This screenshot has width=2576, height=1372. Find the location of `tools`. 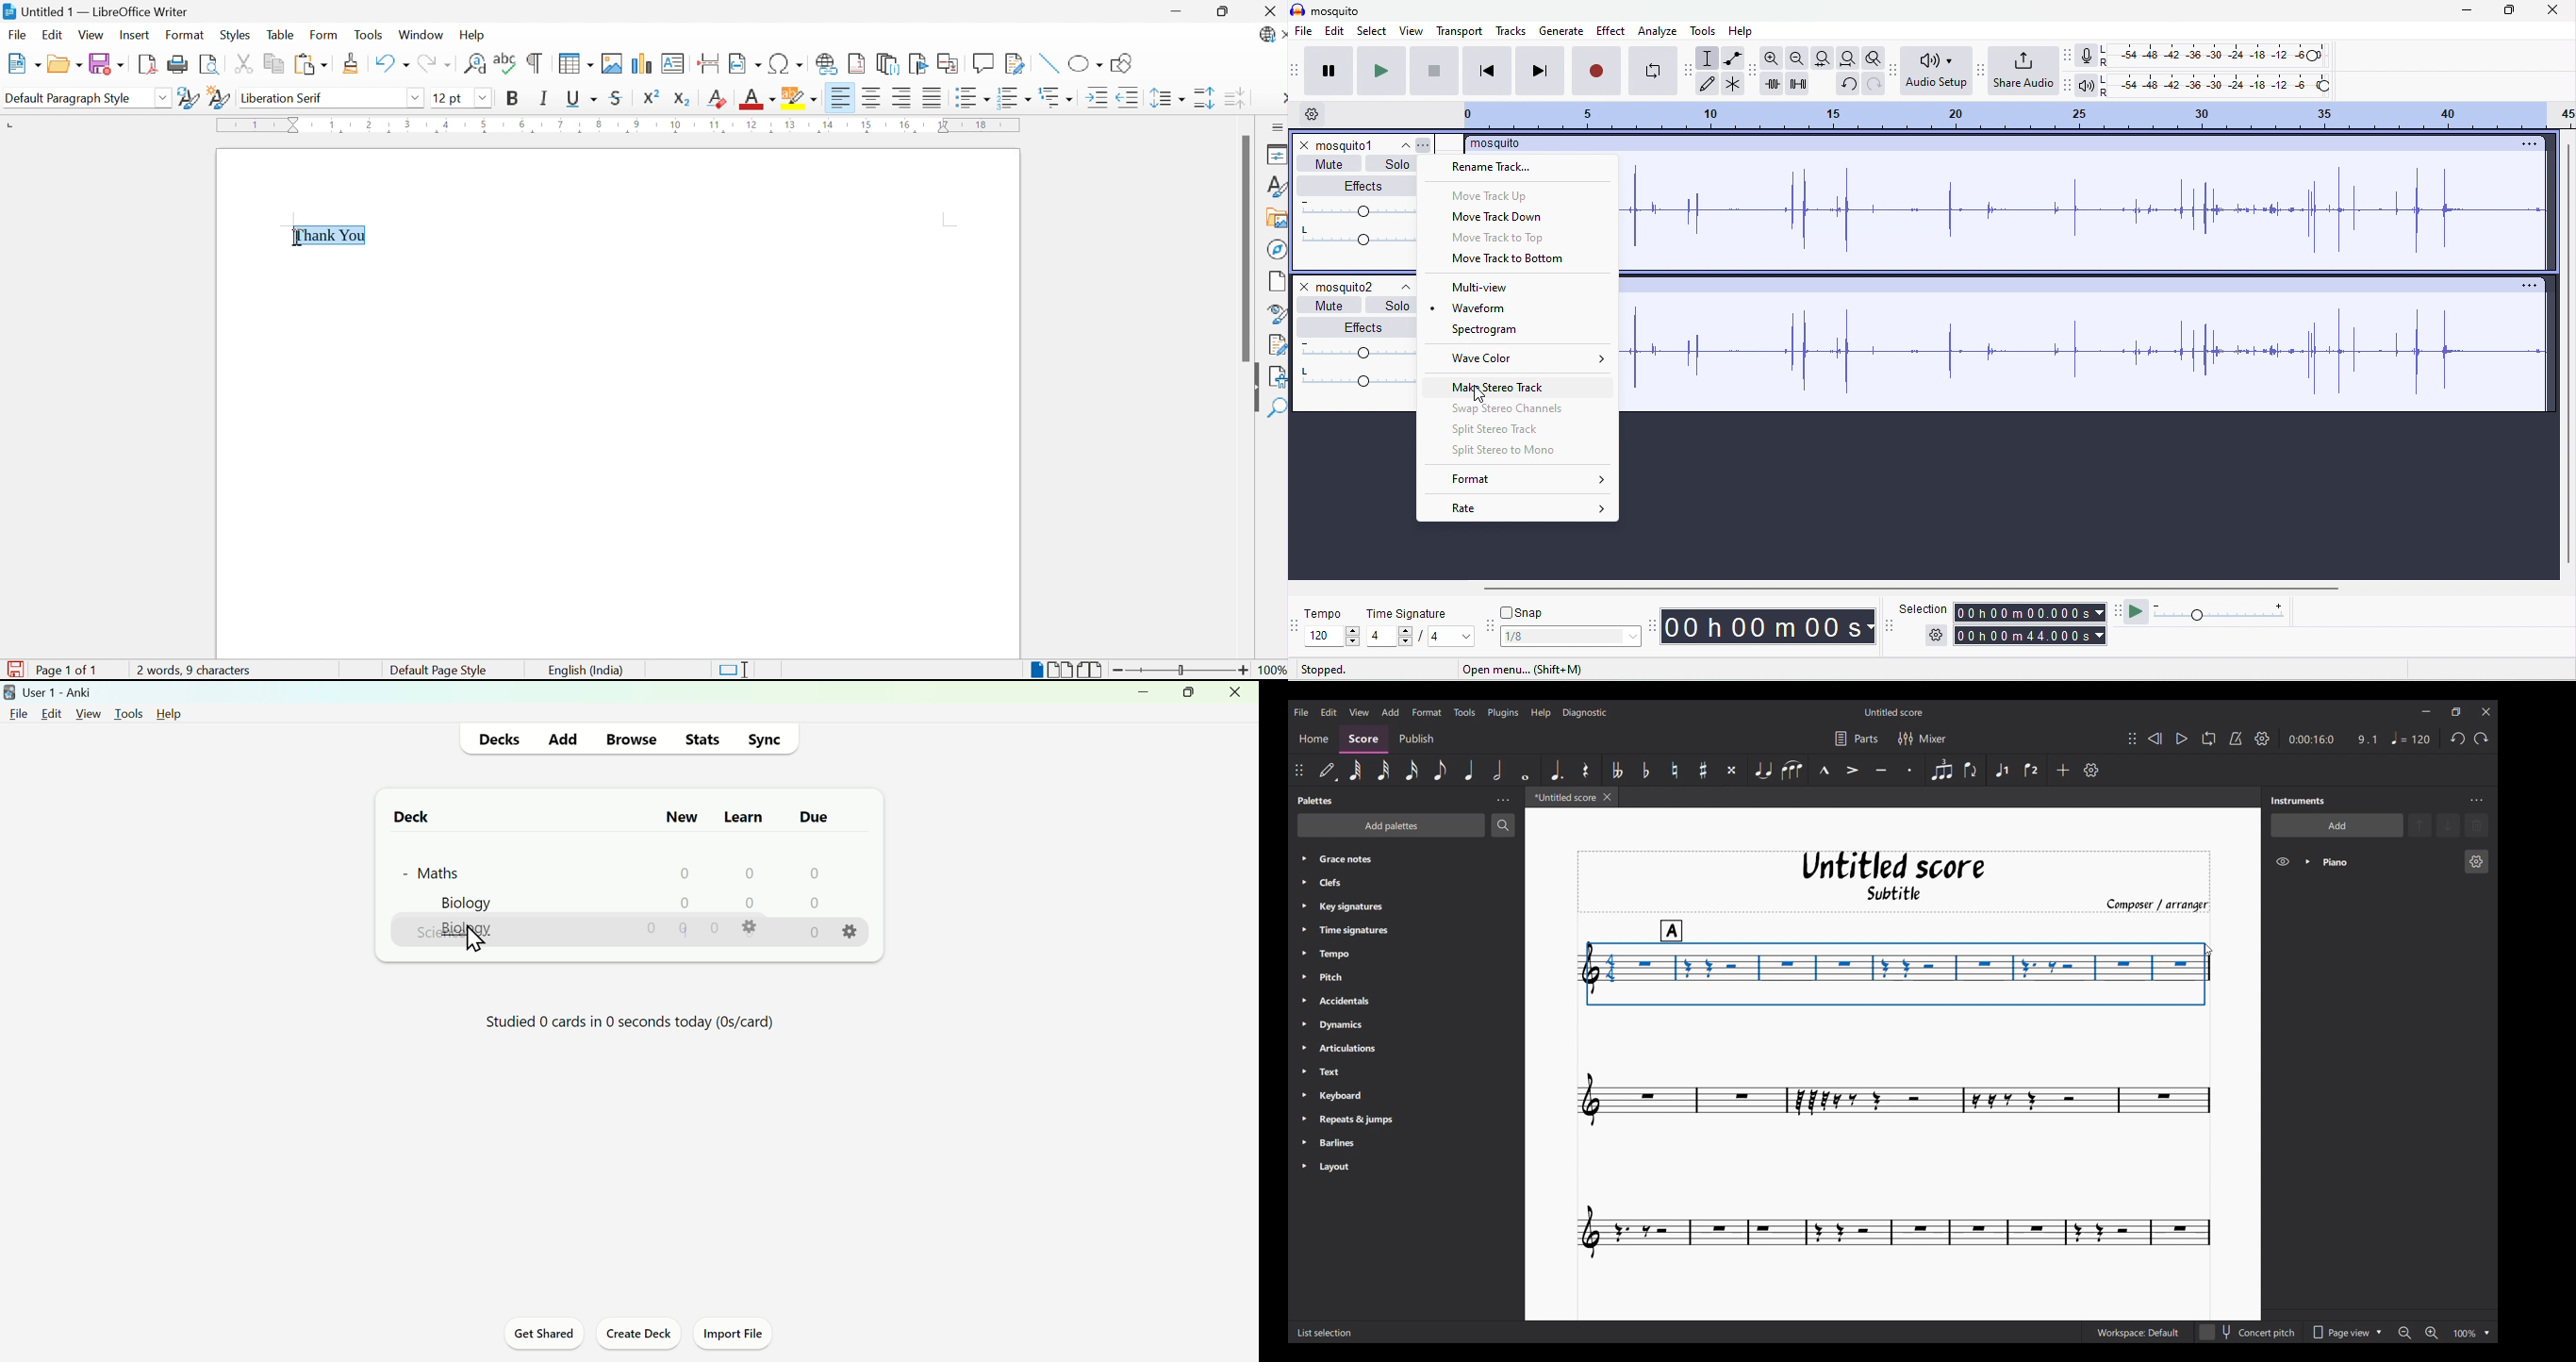

tools is located at coordinates (129, 714).